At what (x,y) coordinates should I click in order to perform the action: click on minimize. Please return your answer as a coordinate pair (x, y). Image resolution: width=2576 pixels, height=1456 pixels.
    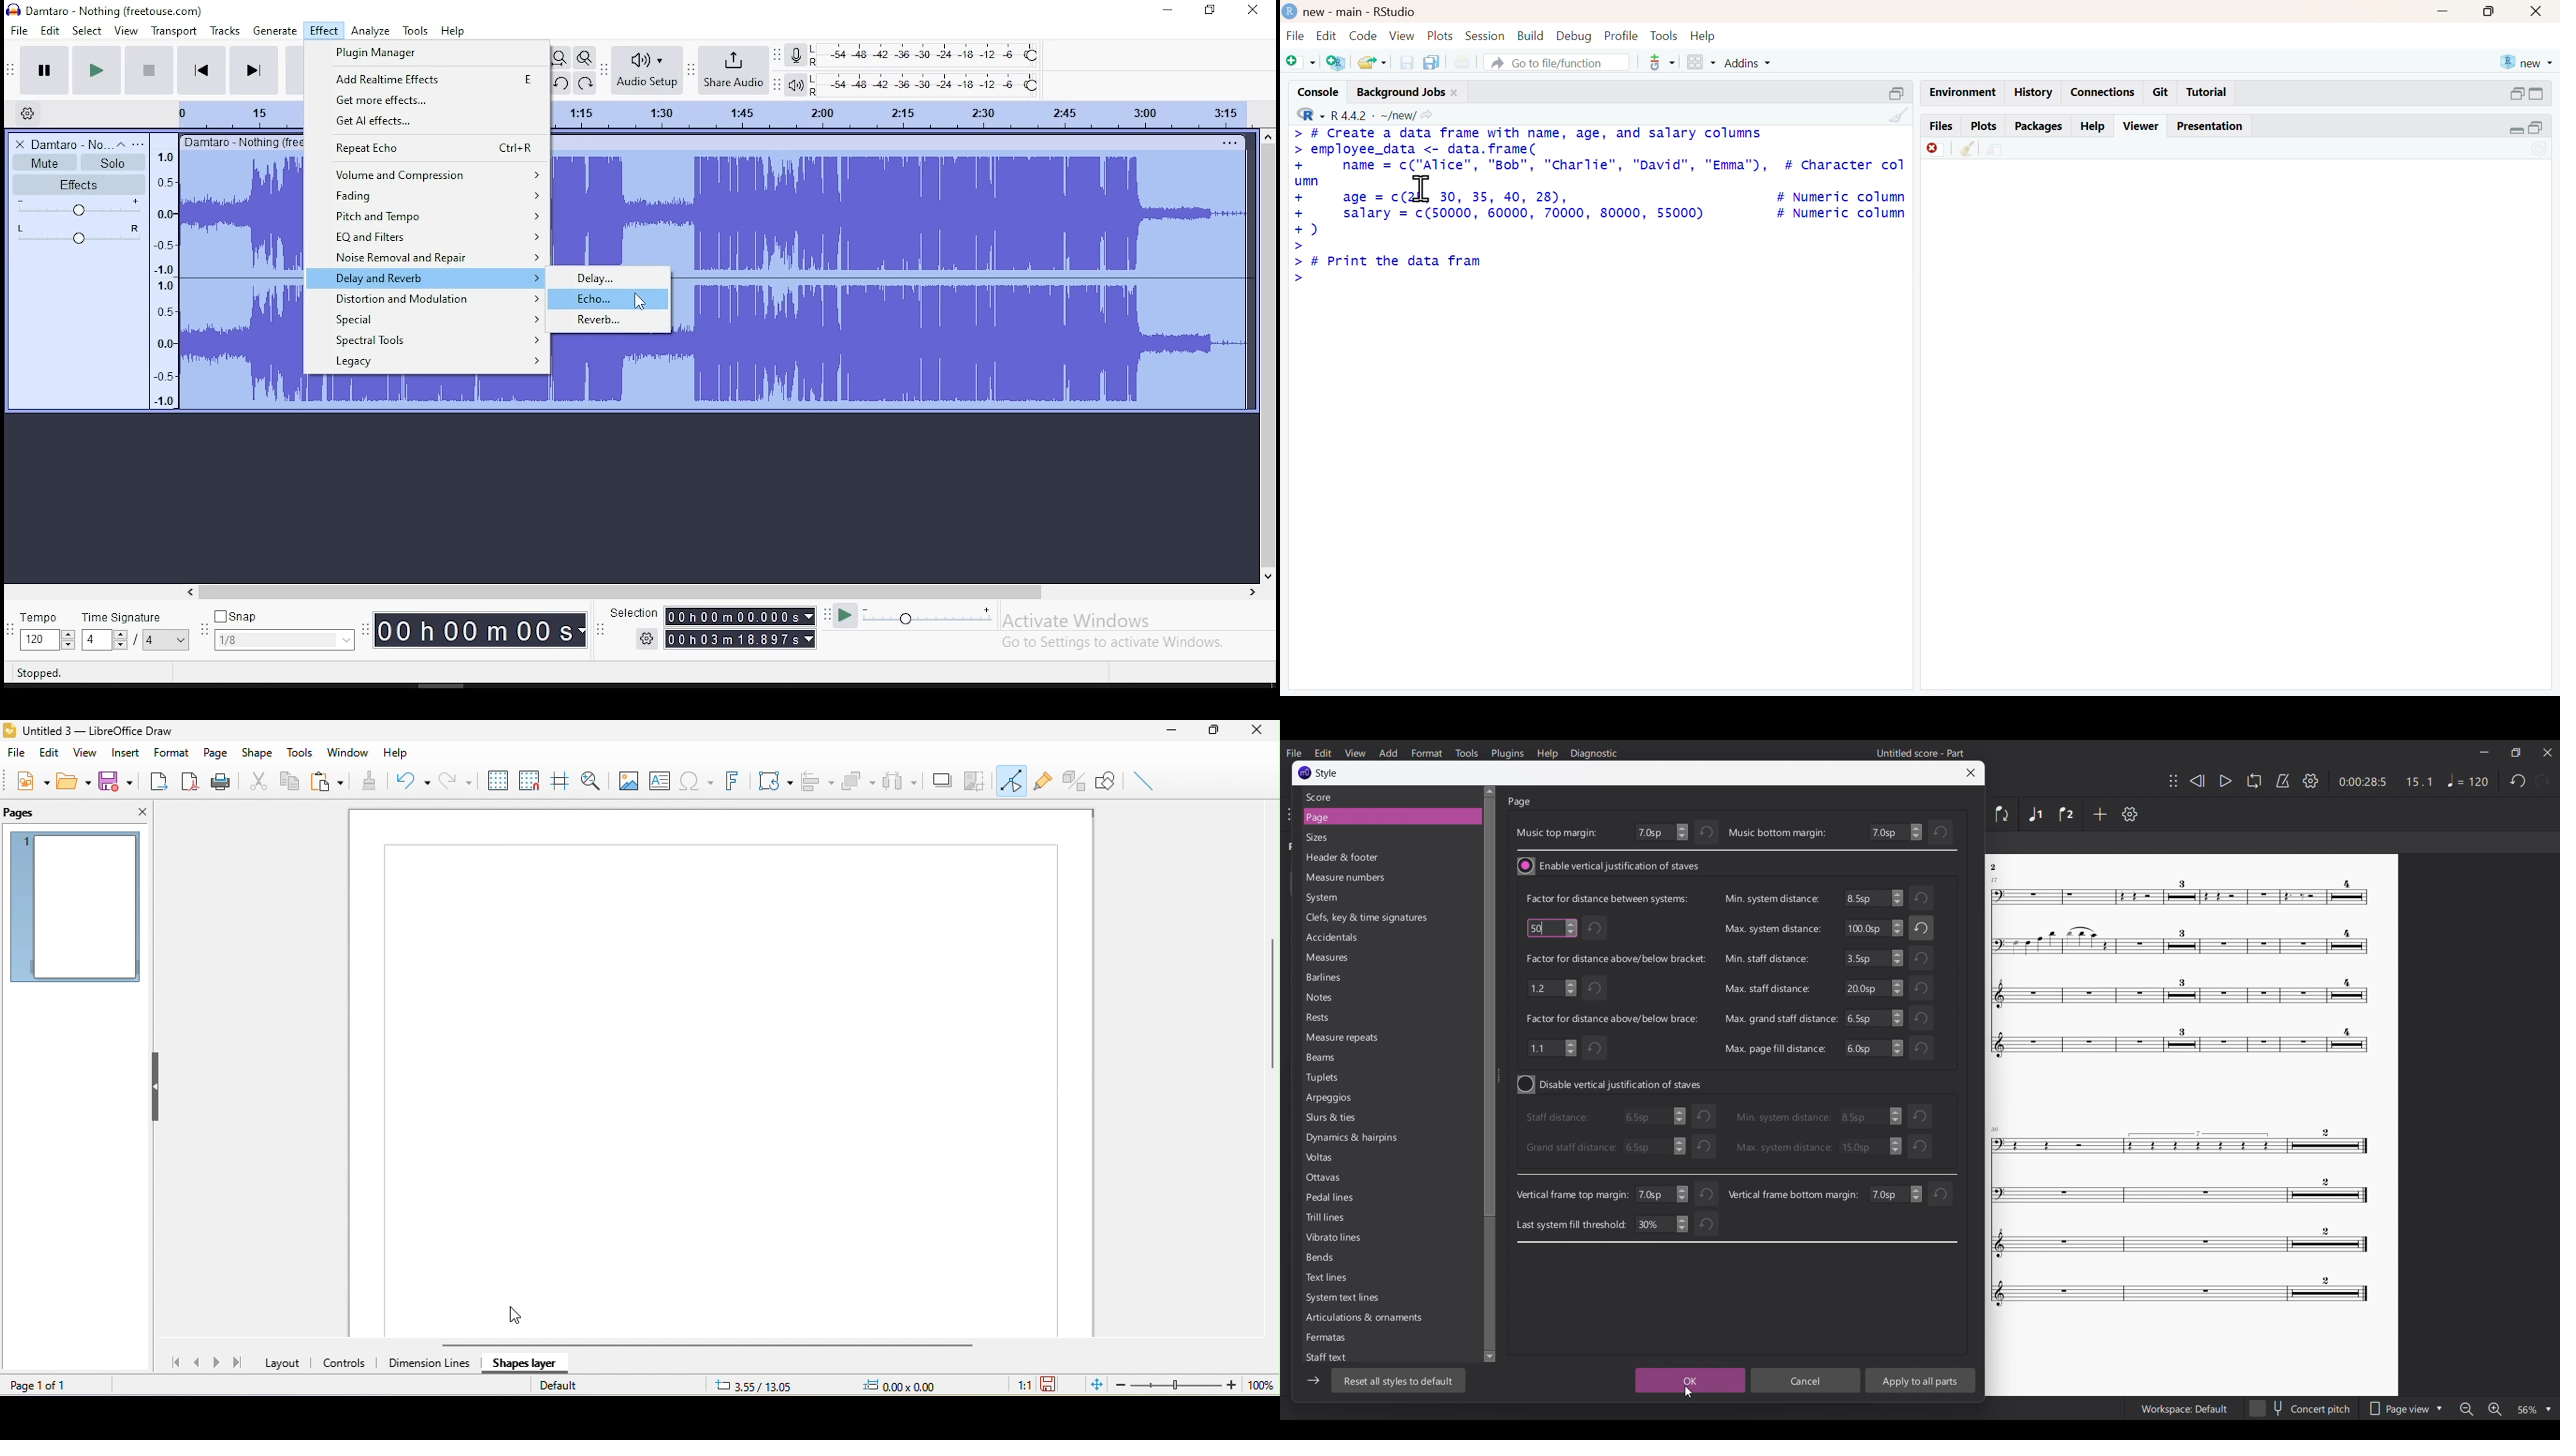
    Looking at the image, I should click on (1176, 732).